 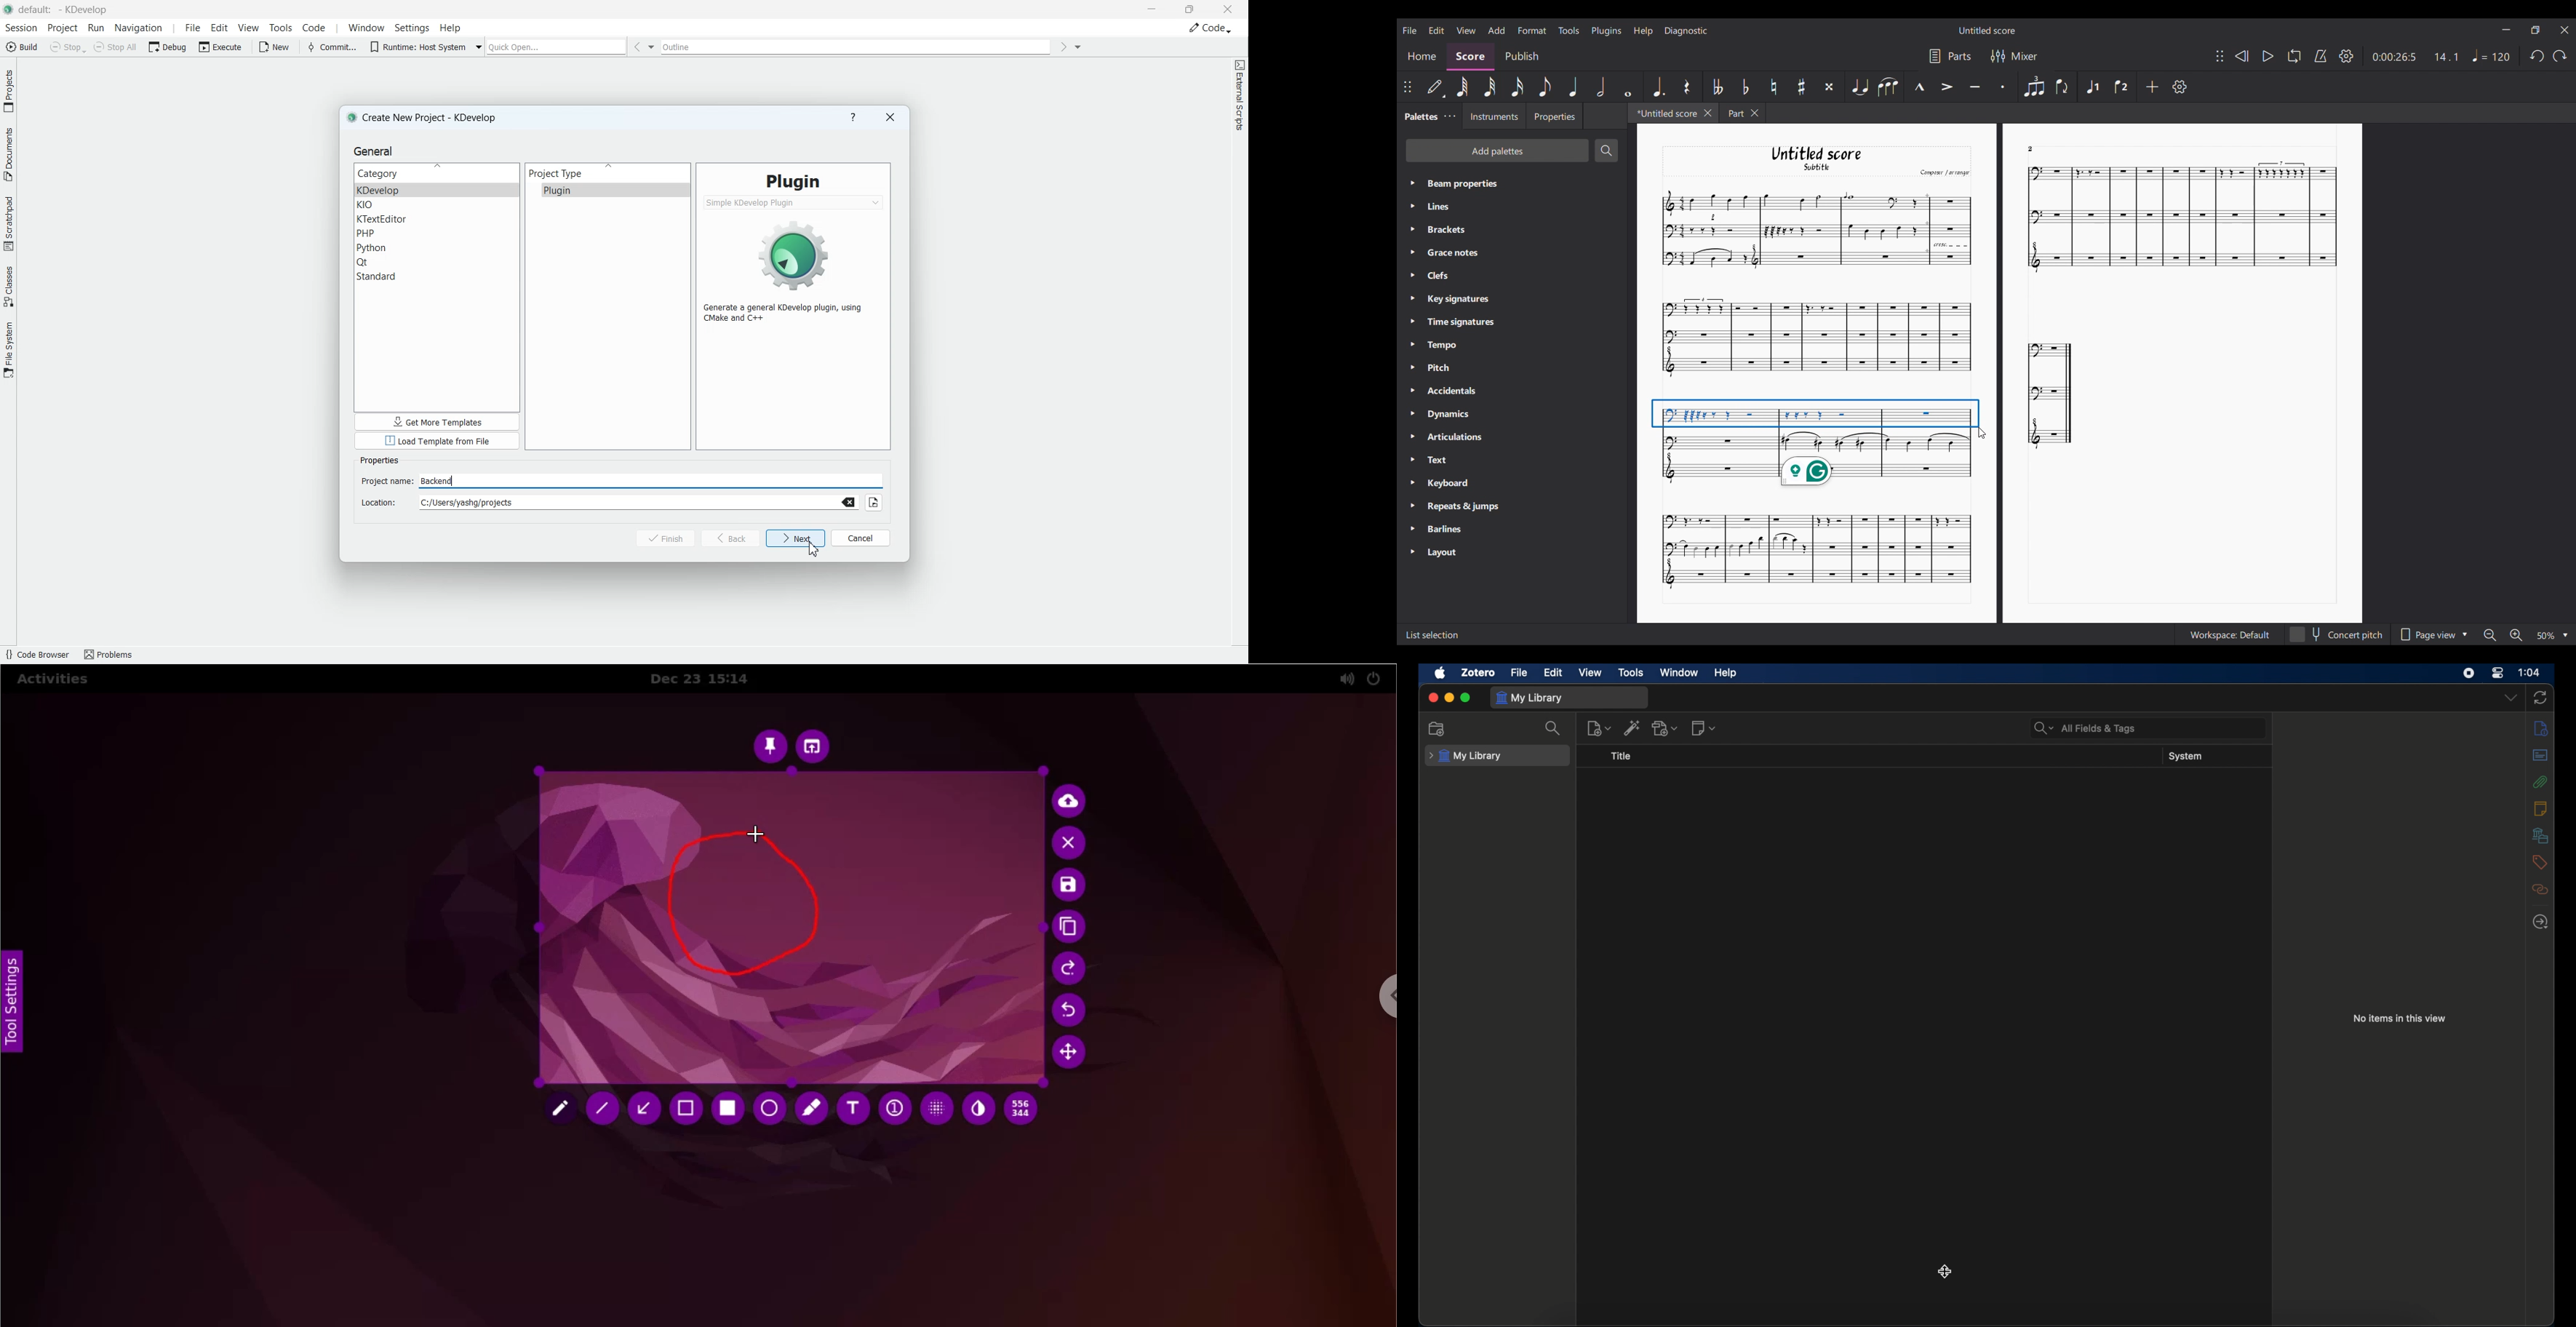 What do you see at coordinates (1450, 116) in the screenshot?
I see `Tab settings` at bounding box center [1450, 116].